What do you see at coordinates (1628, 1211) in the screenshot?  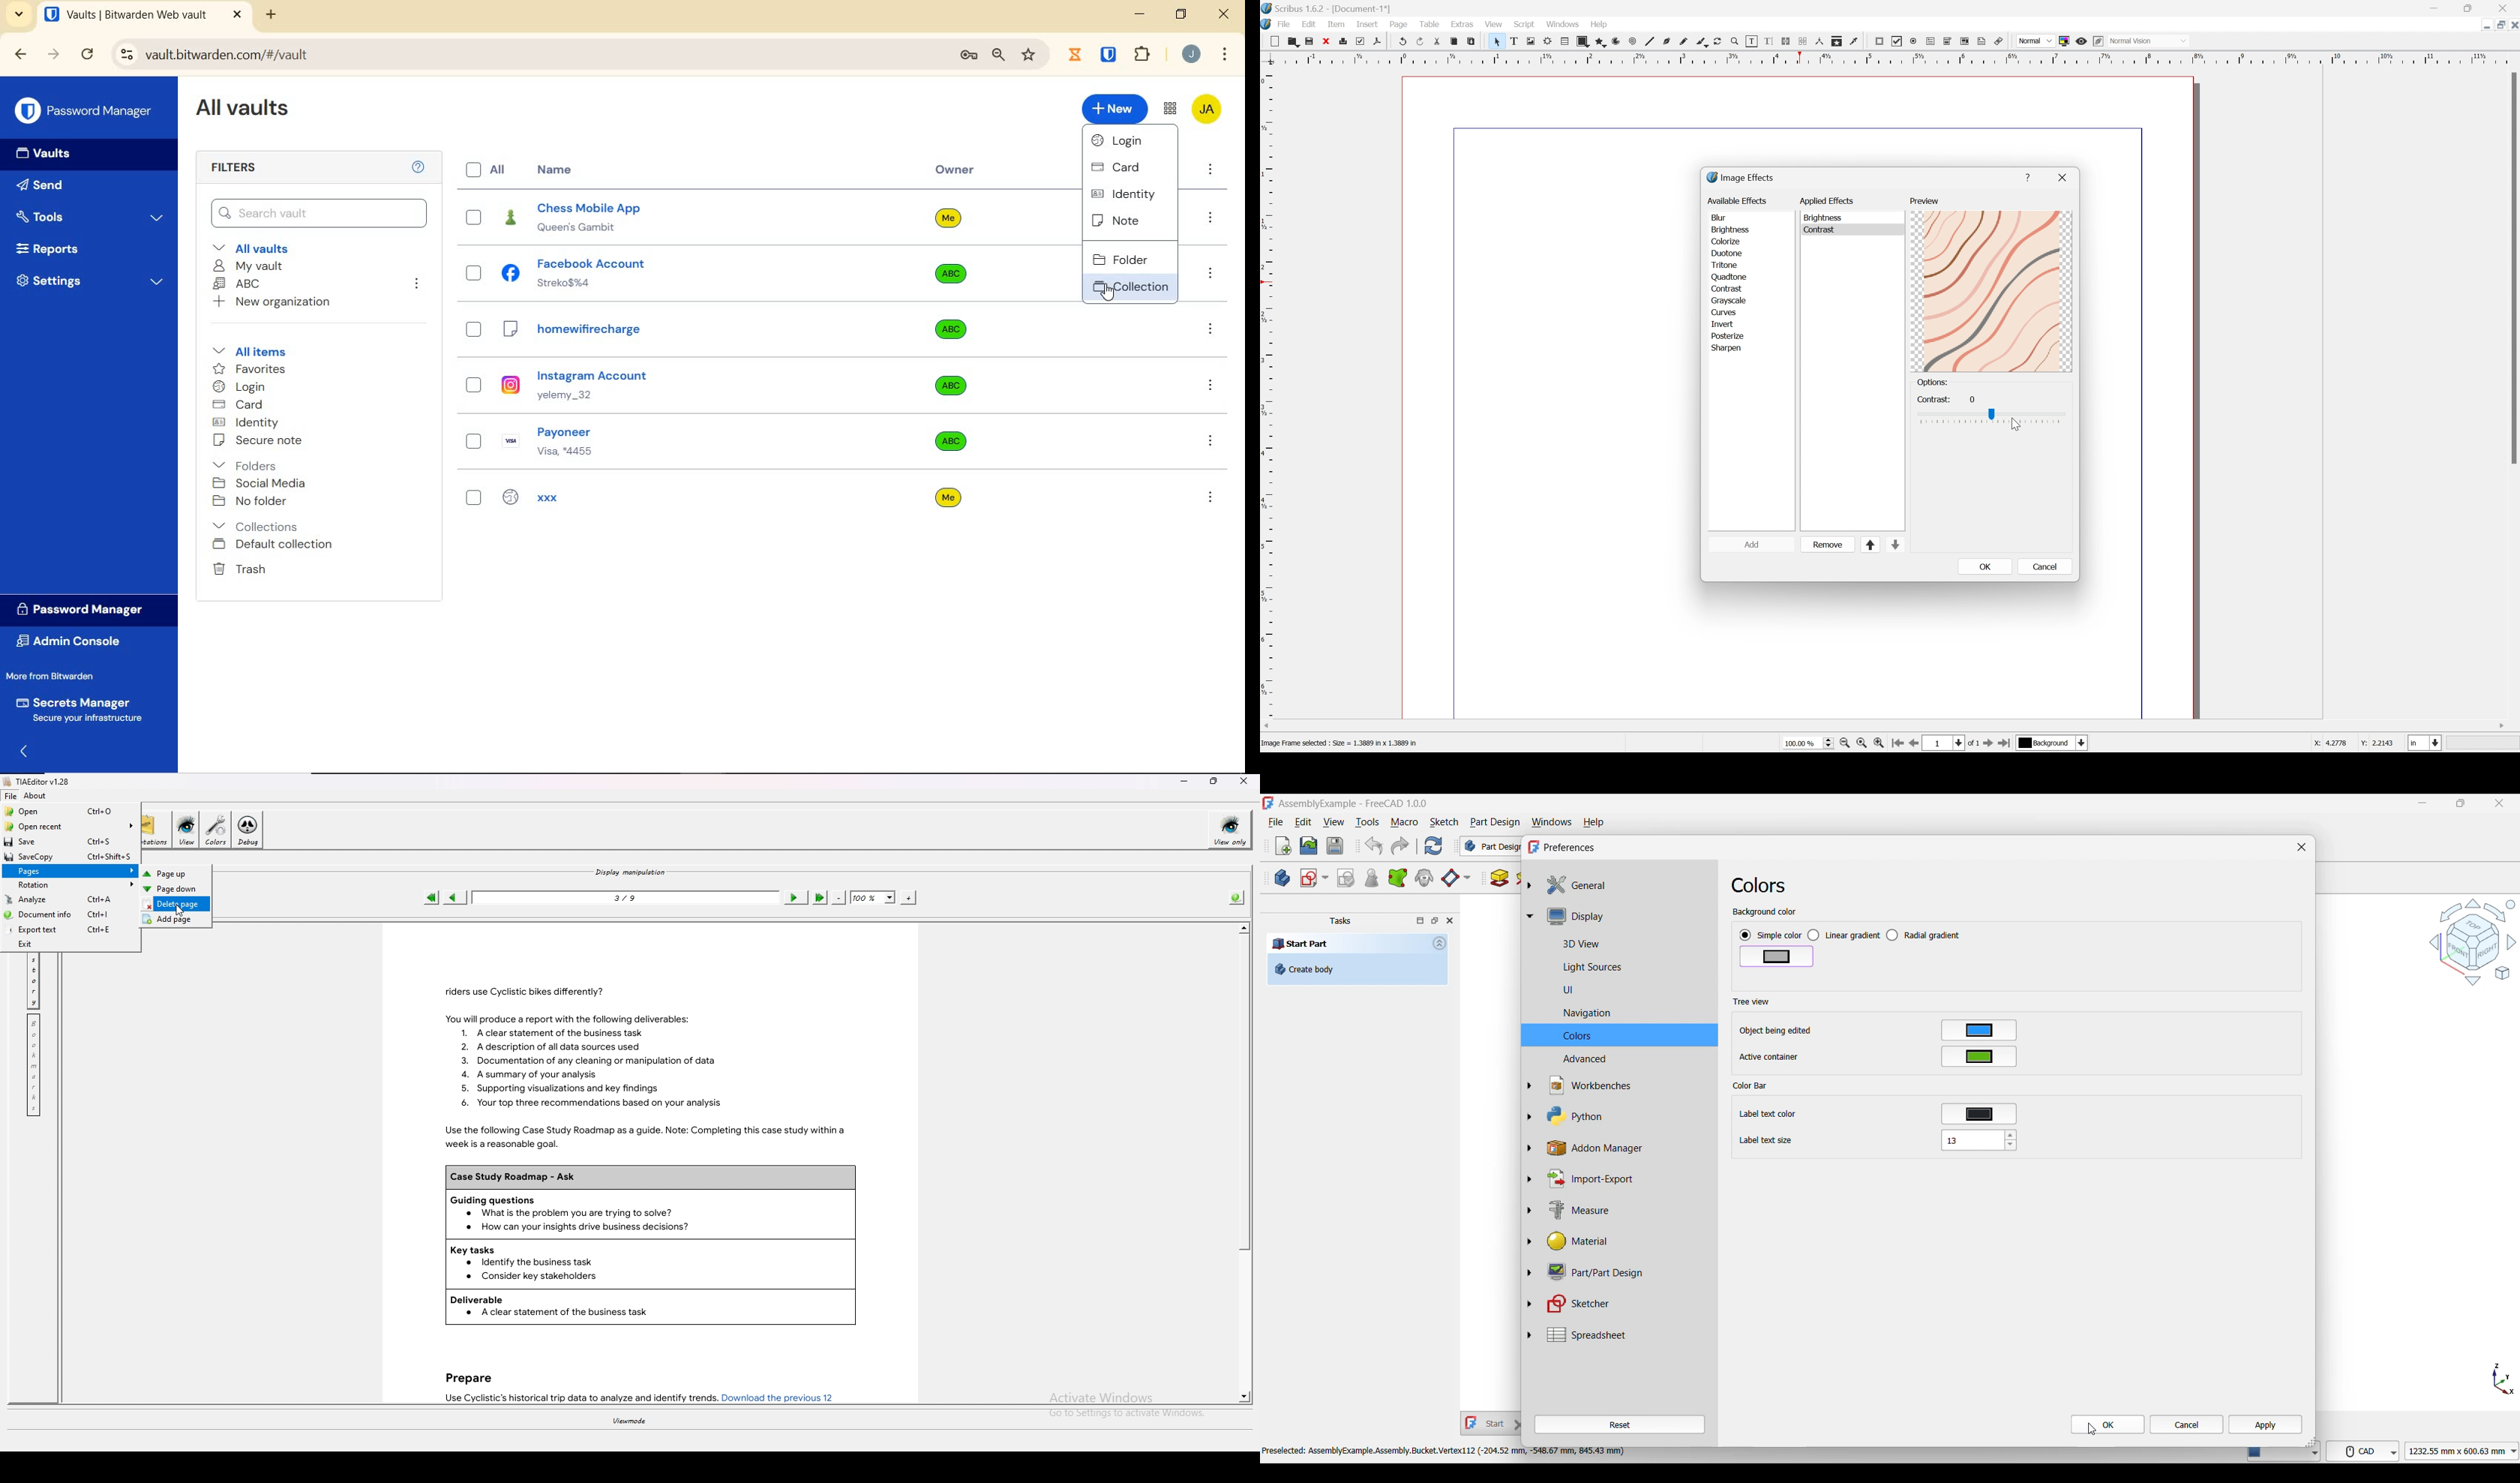 I see `Measure` at bounding box center [1628, 1211].